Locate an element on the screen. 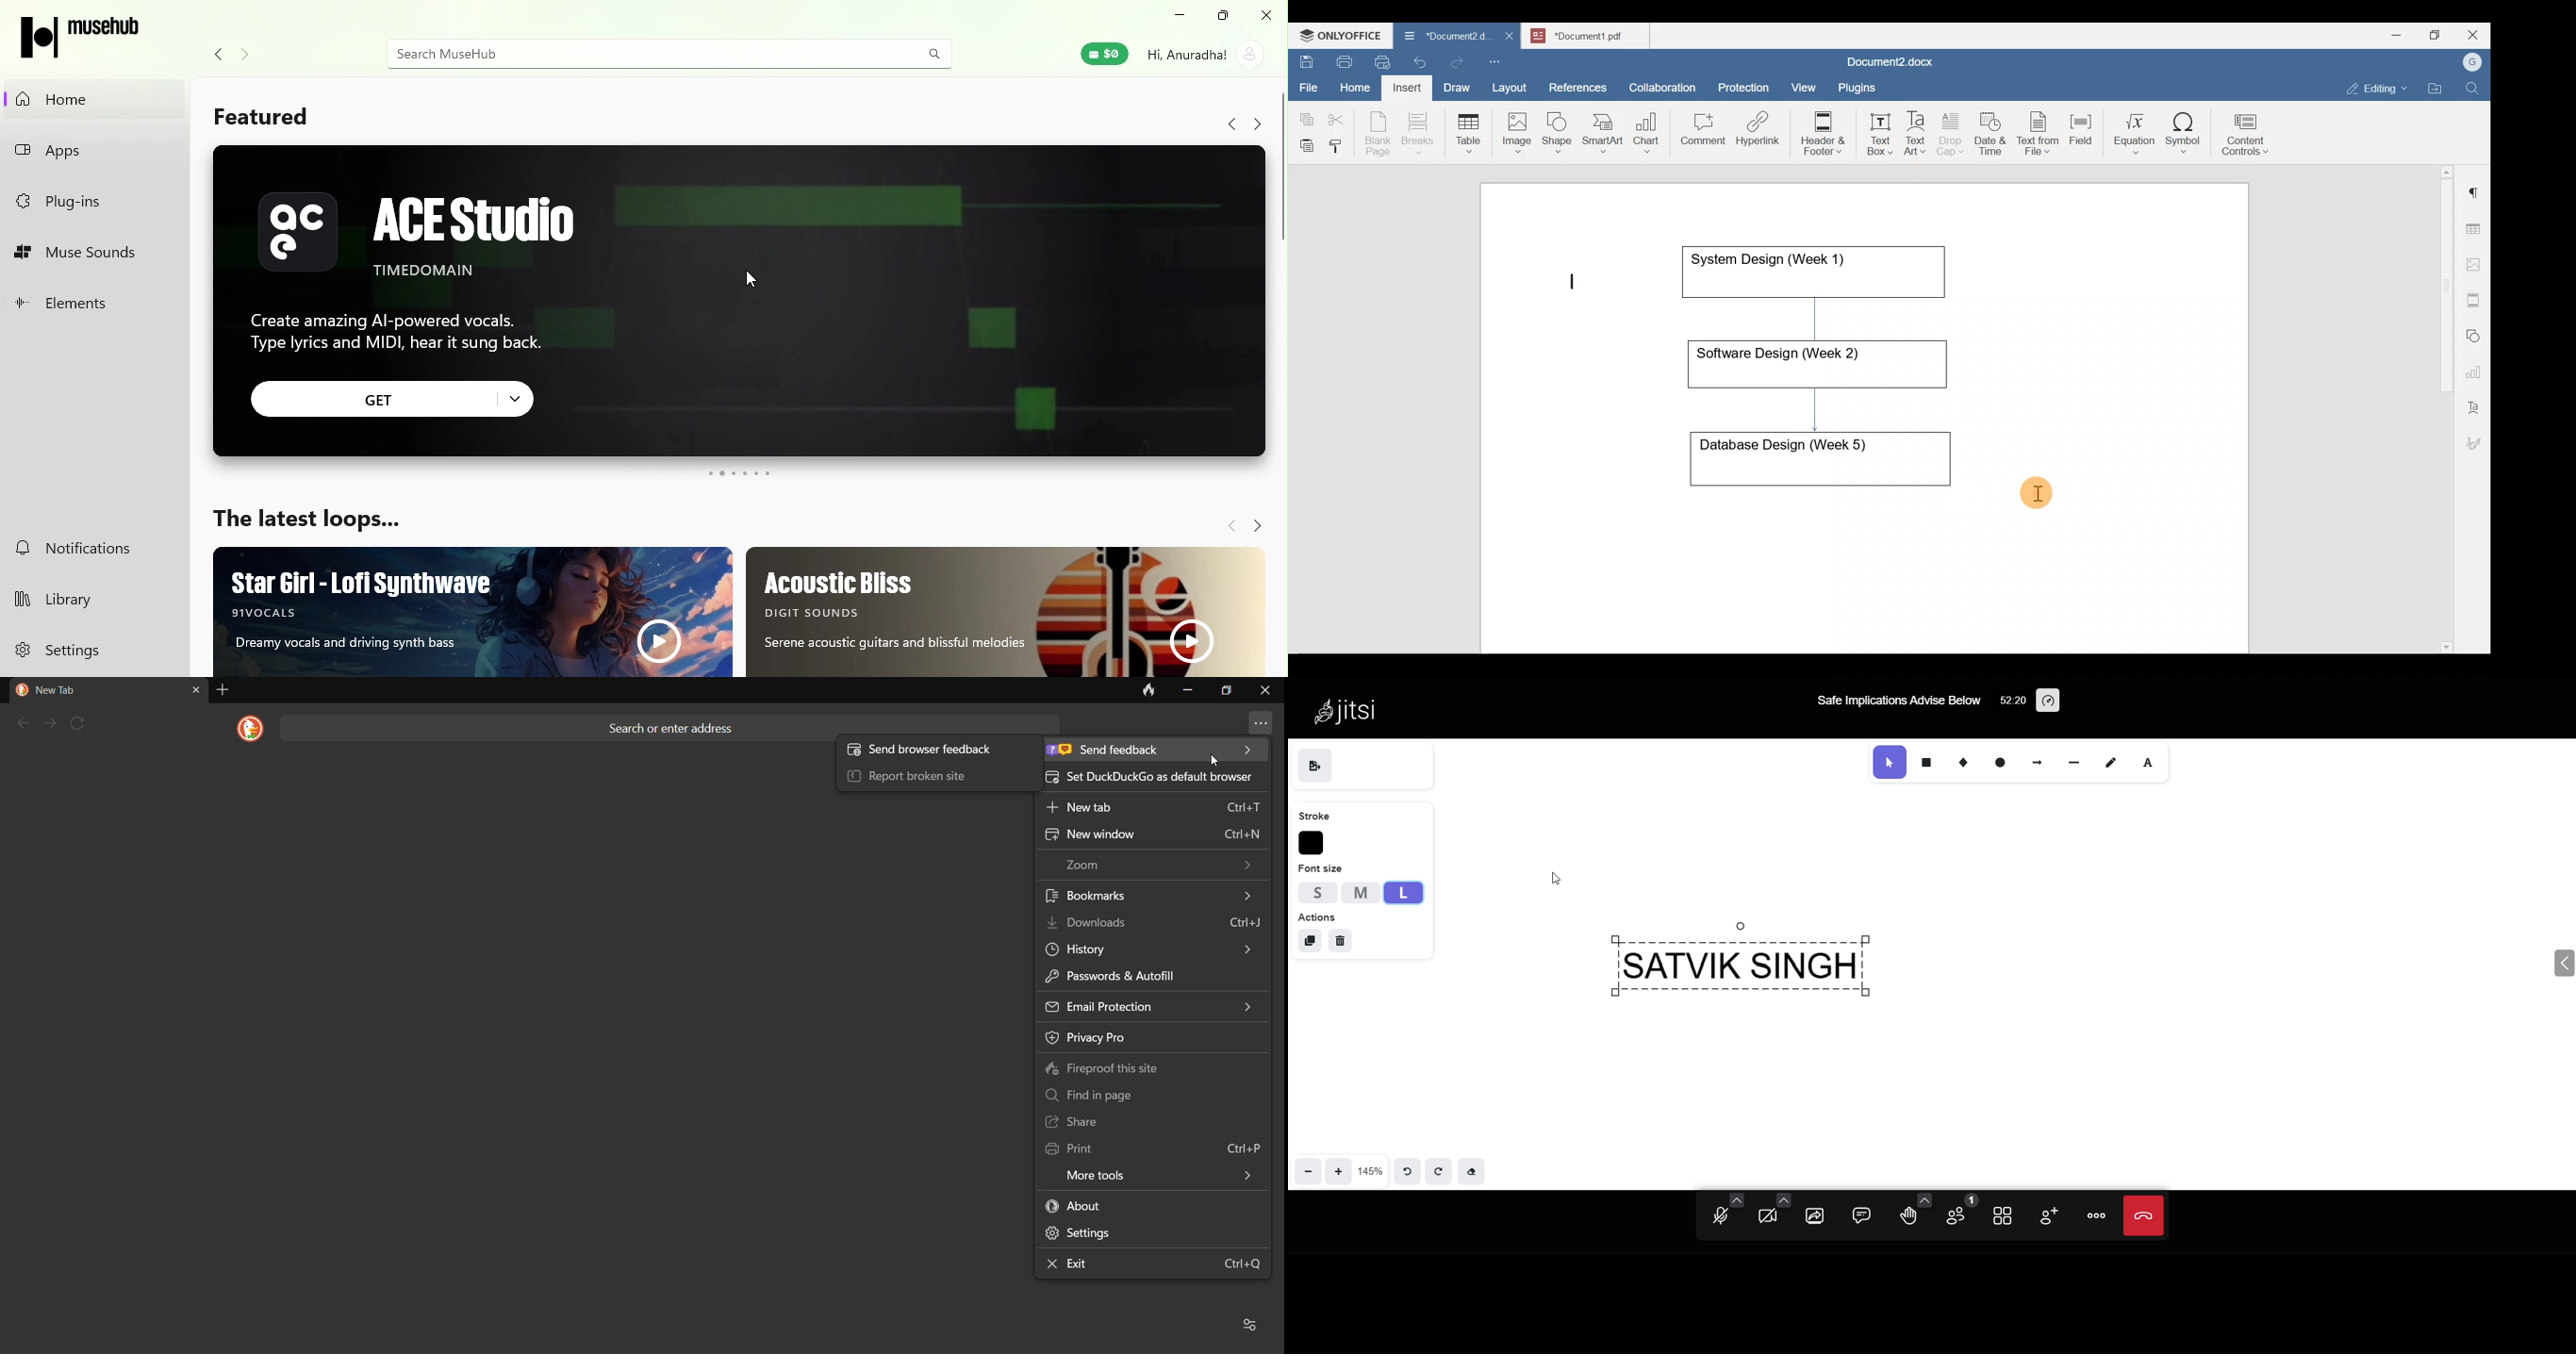 The width and height of the screenshot is (2576, 1372). Editing mode is located at coordinates (2377, 86).